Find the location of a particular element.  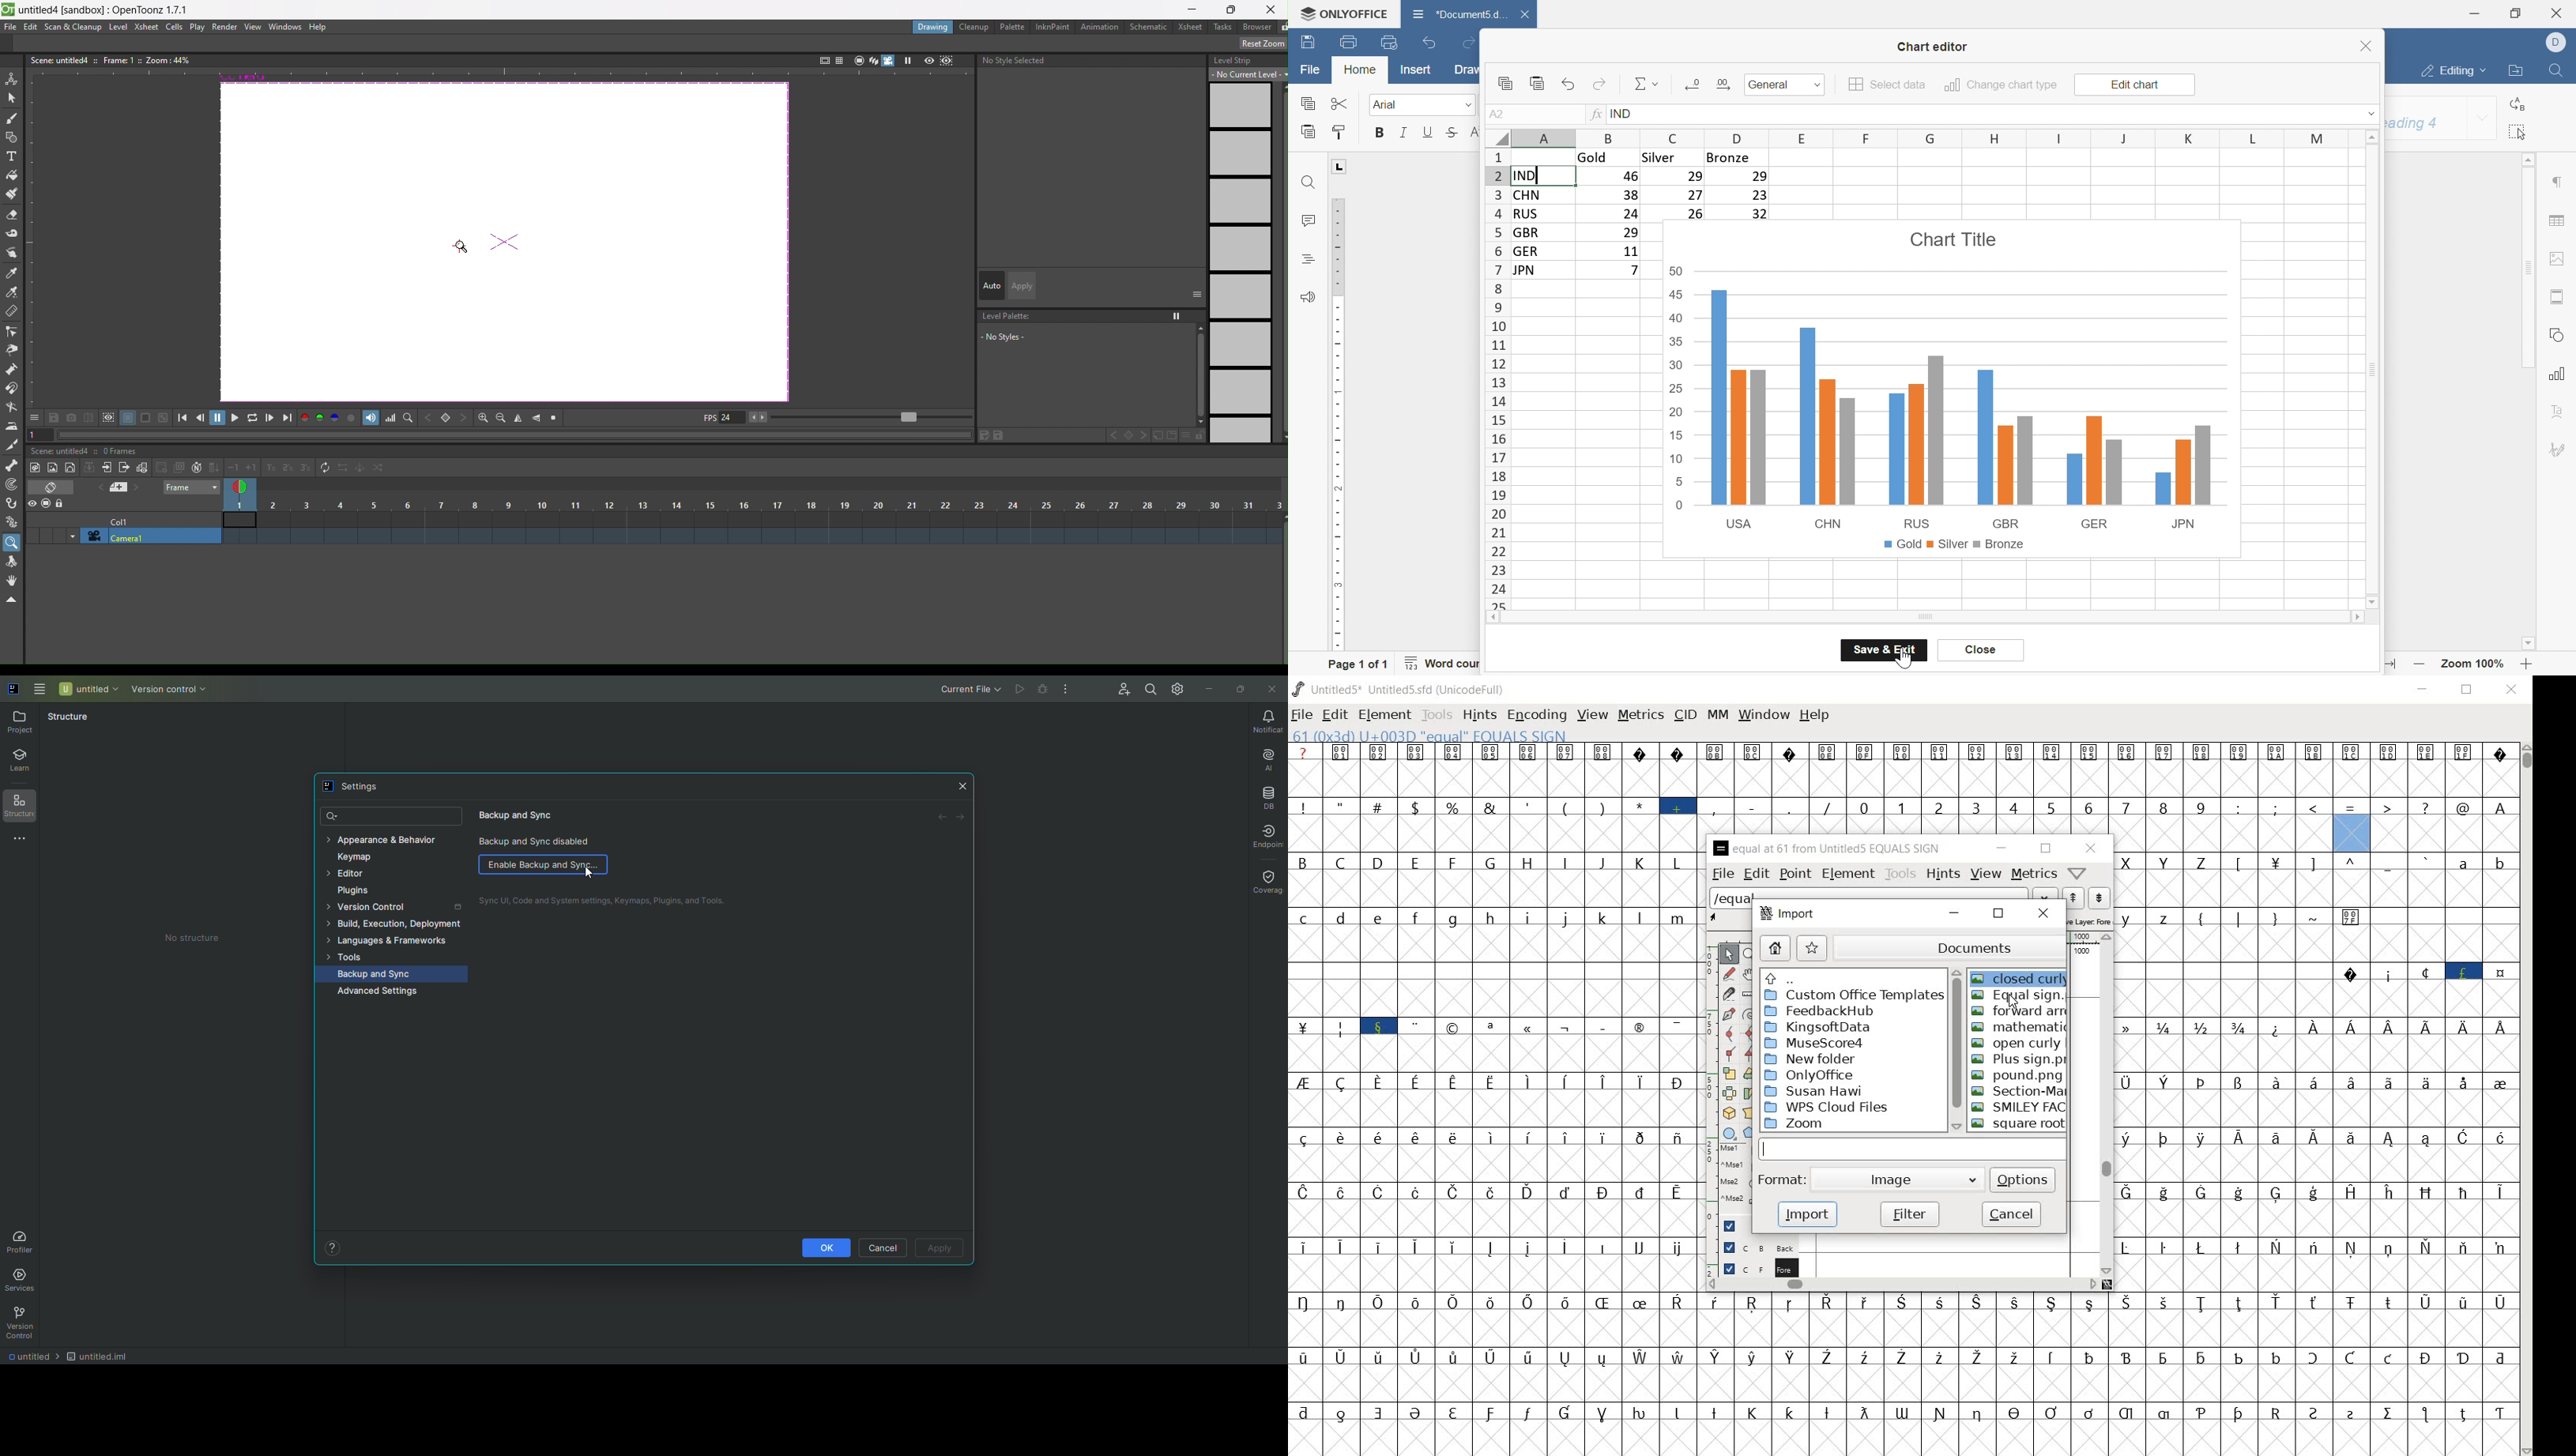

glyphs is located at coordinates (1494, 1092).